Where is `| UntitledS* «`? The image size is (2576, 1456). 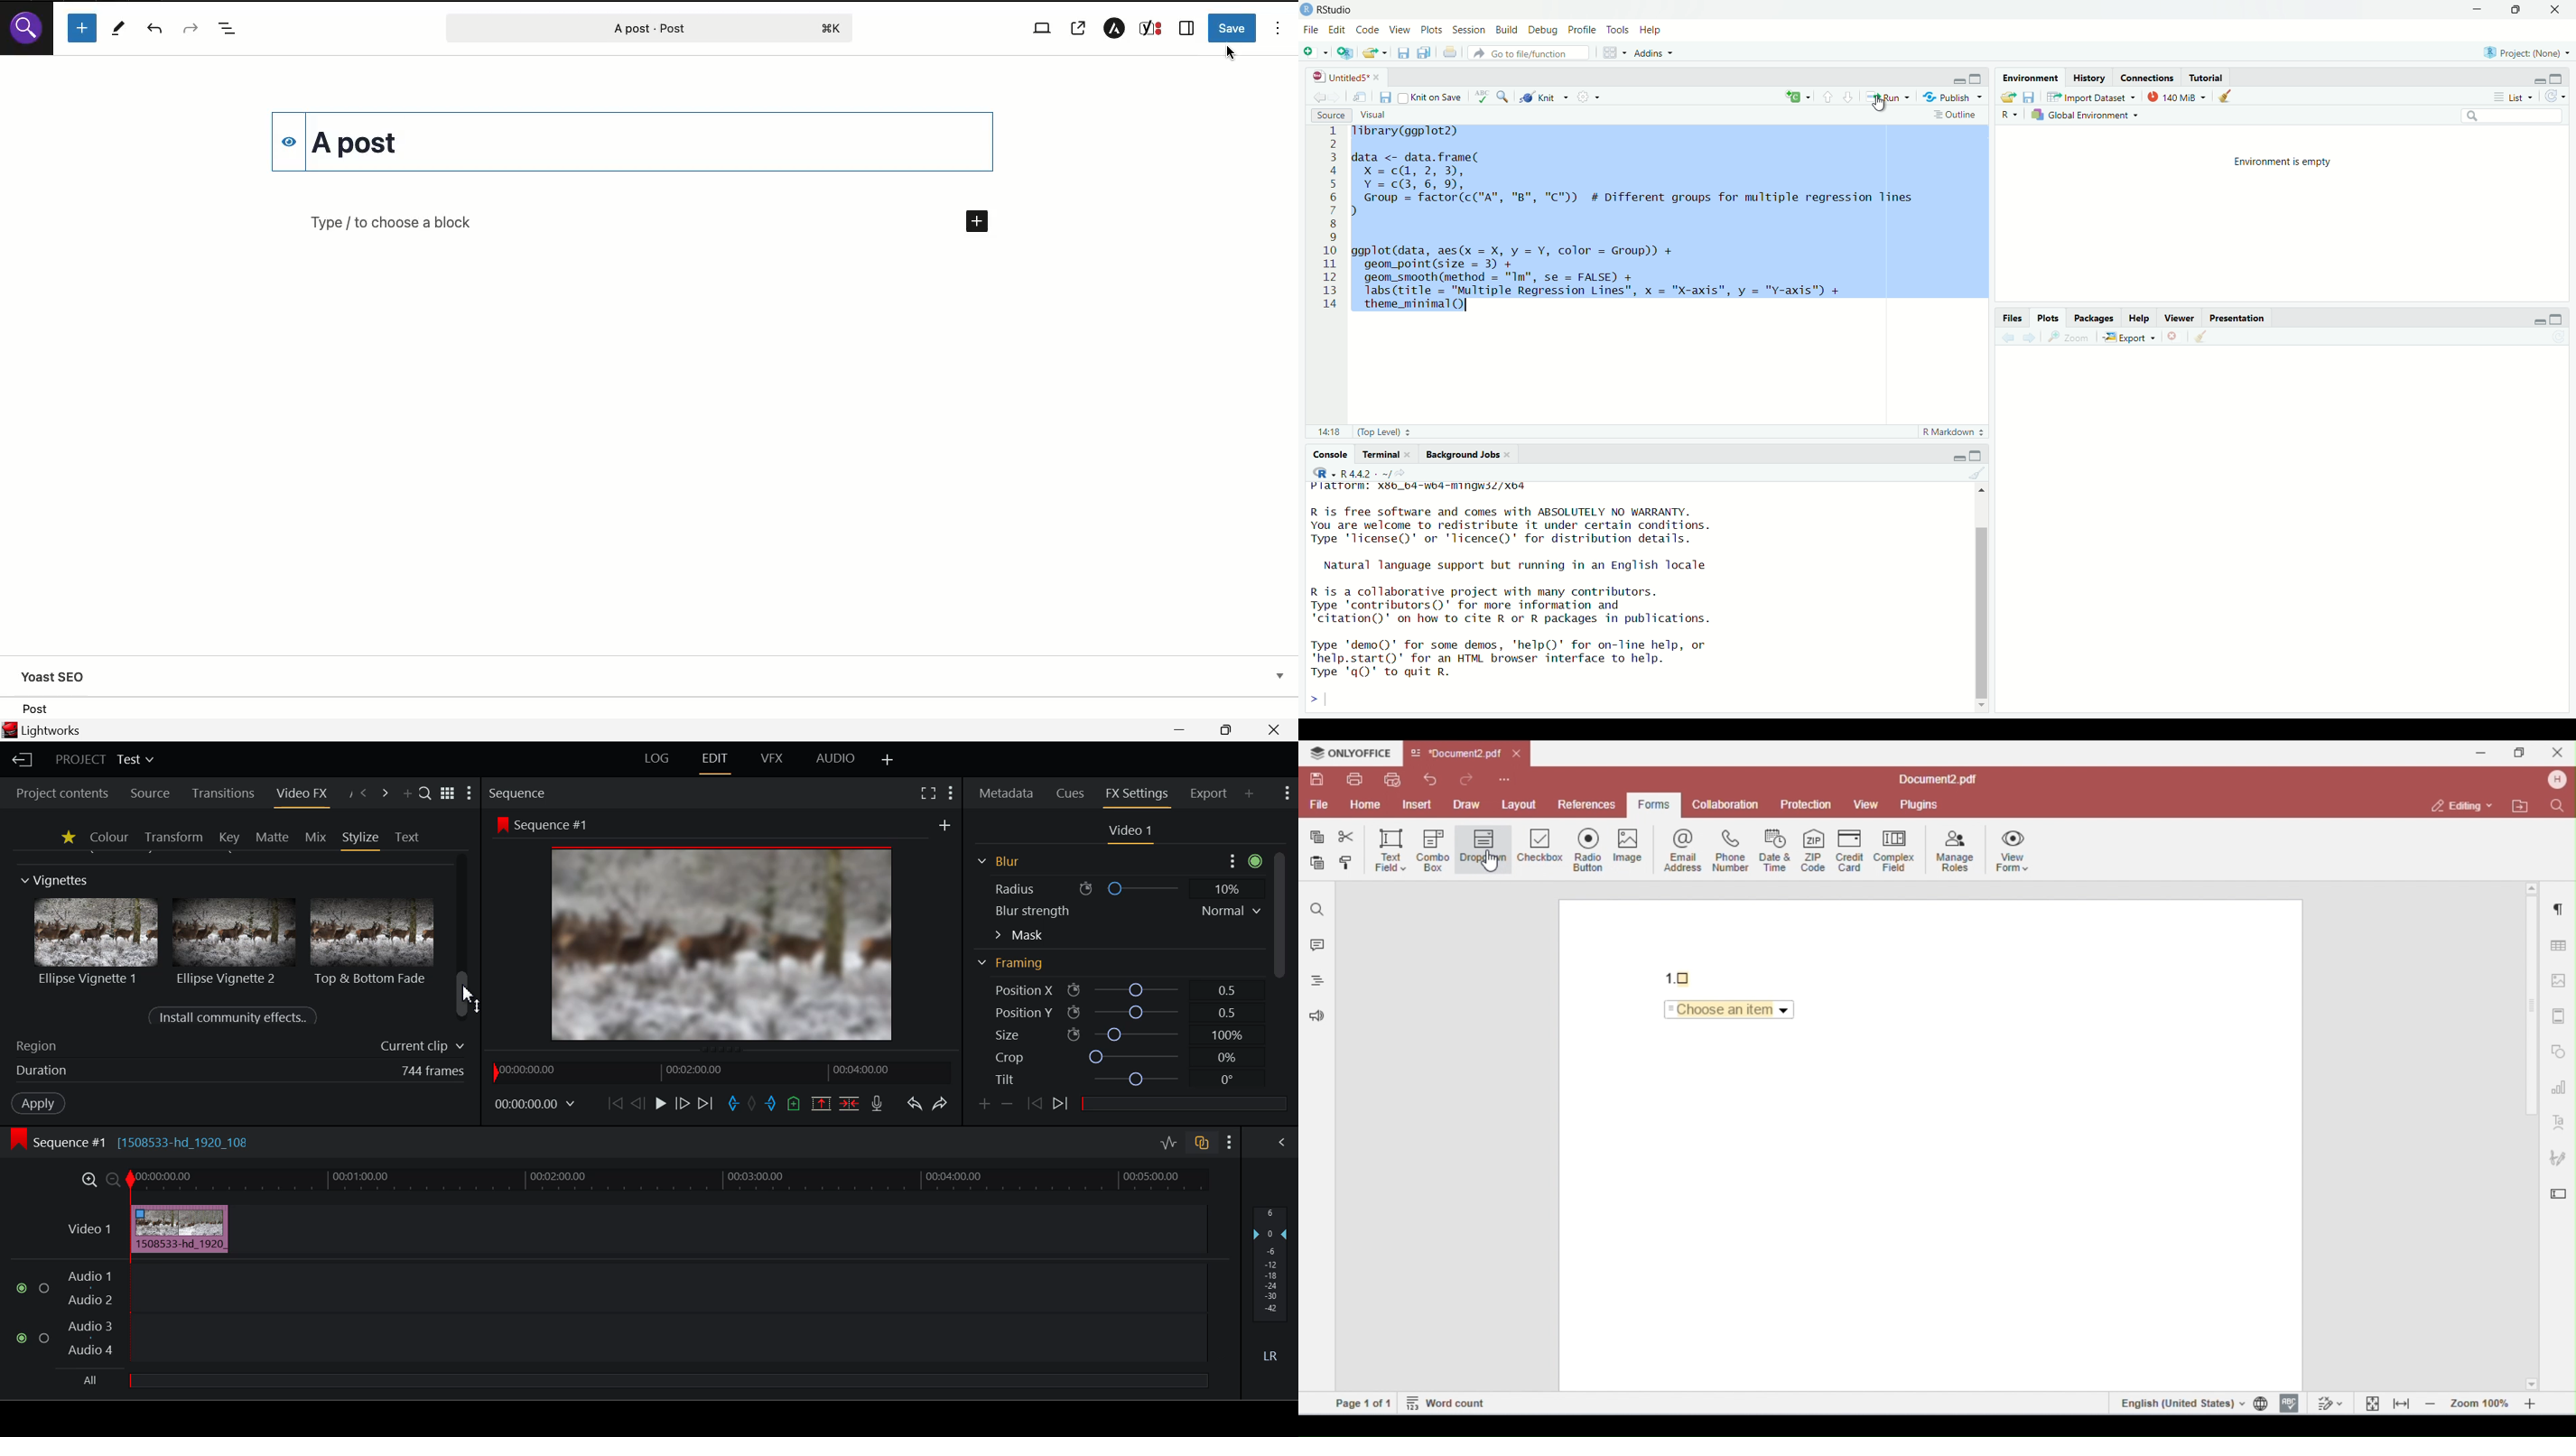 | UntitledS* « is located at coordinates (1345, 76).